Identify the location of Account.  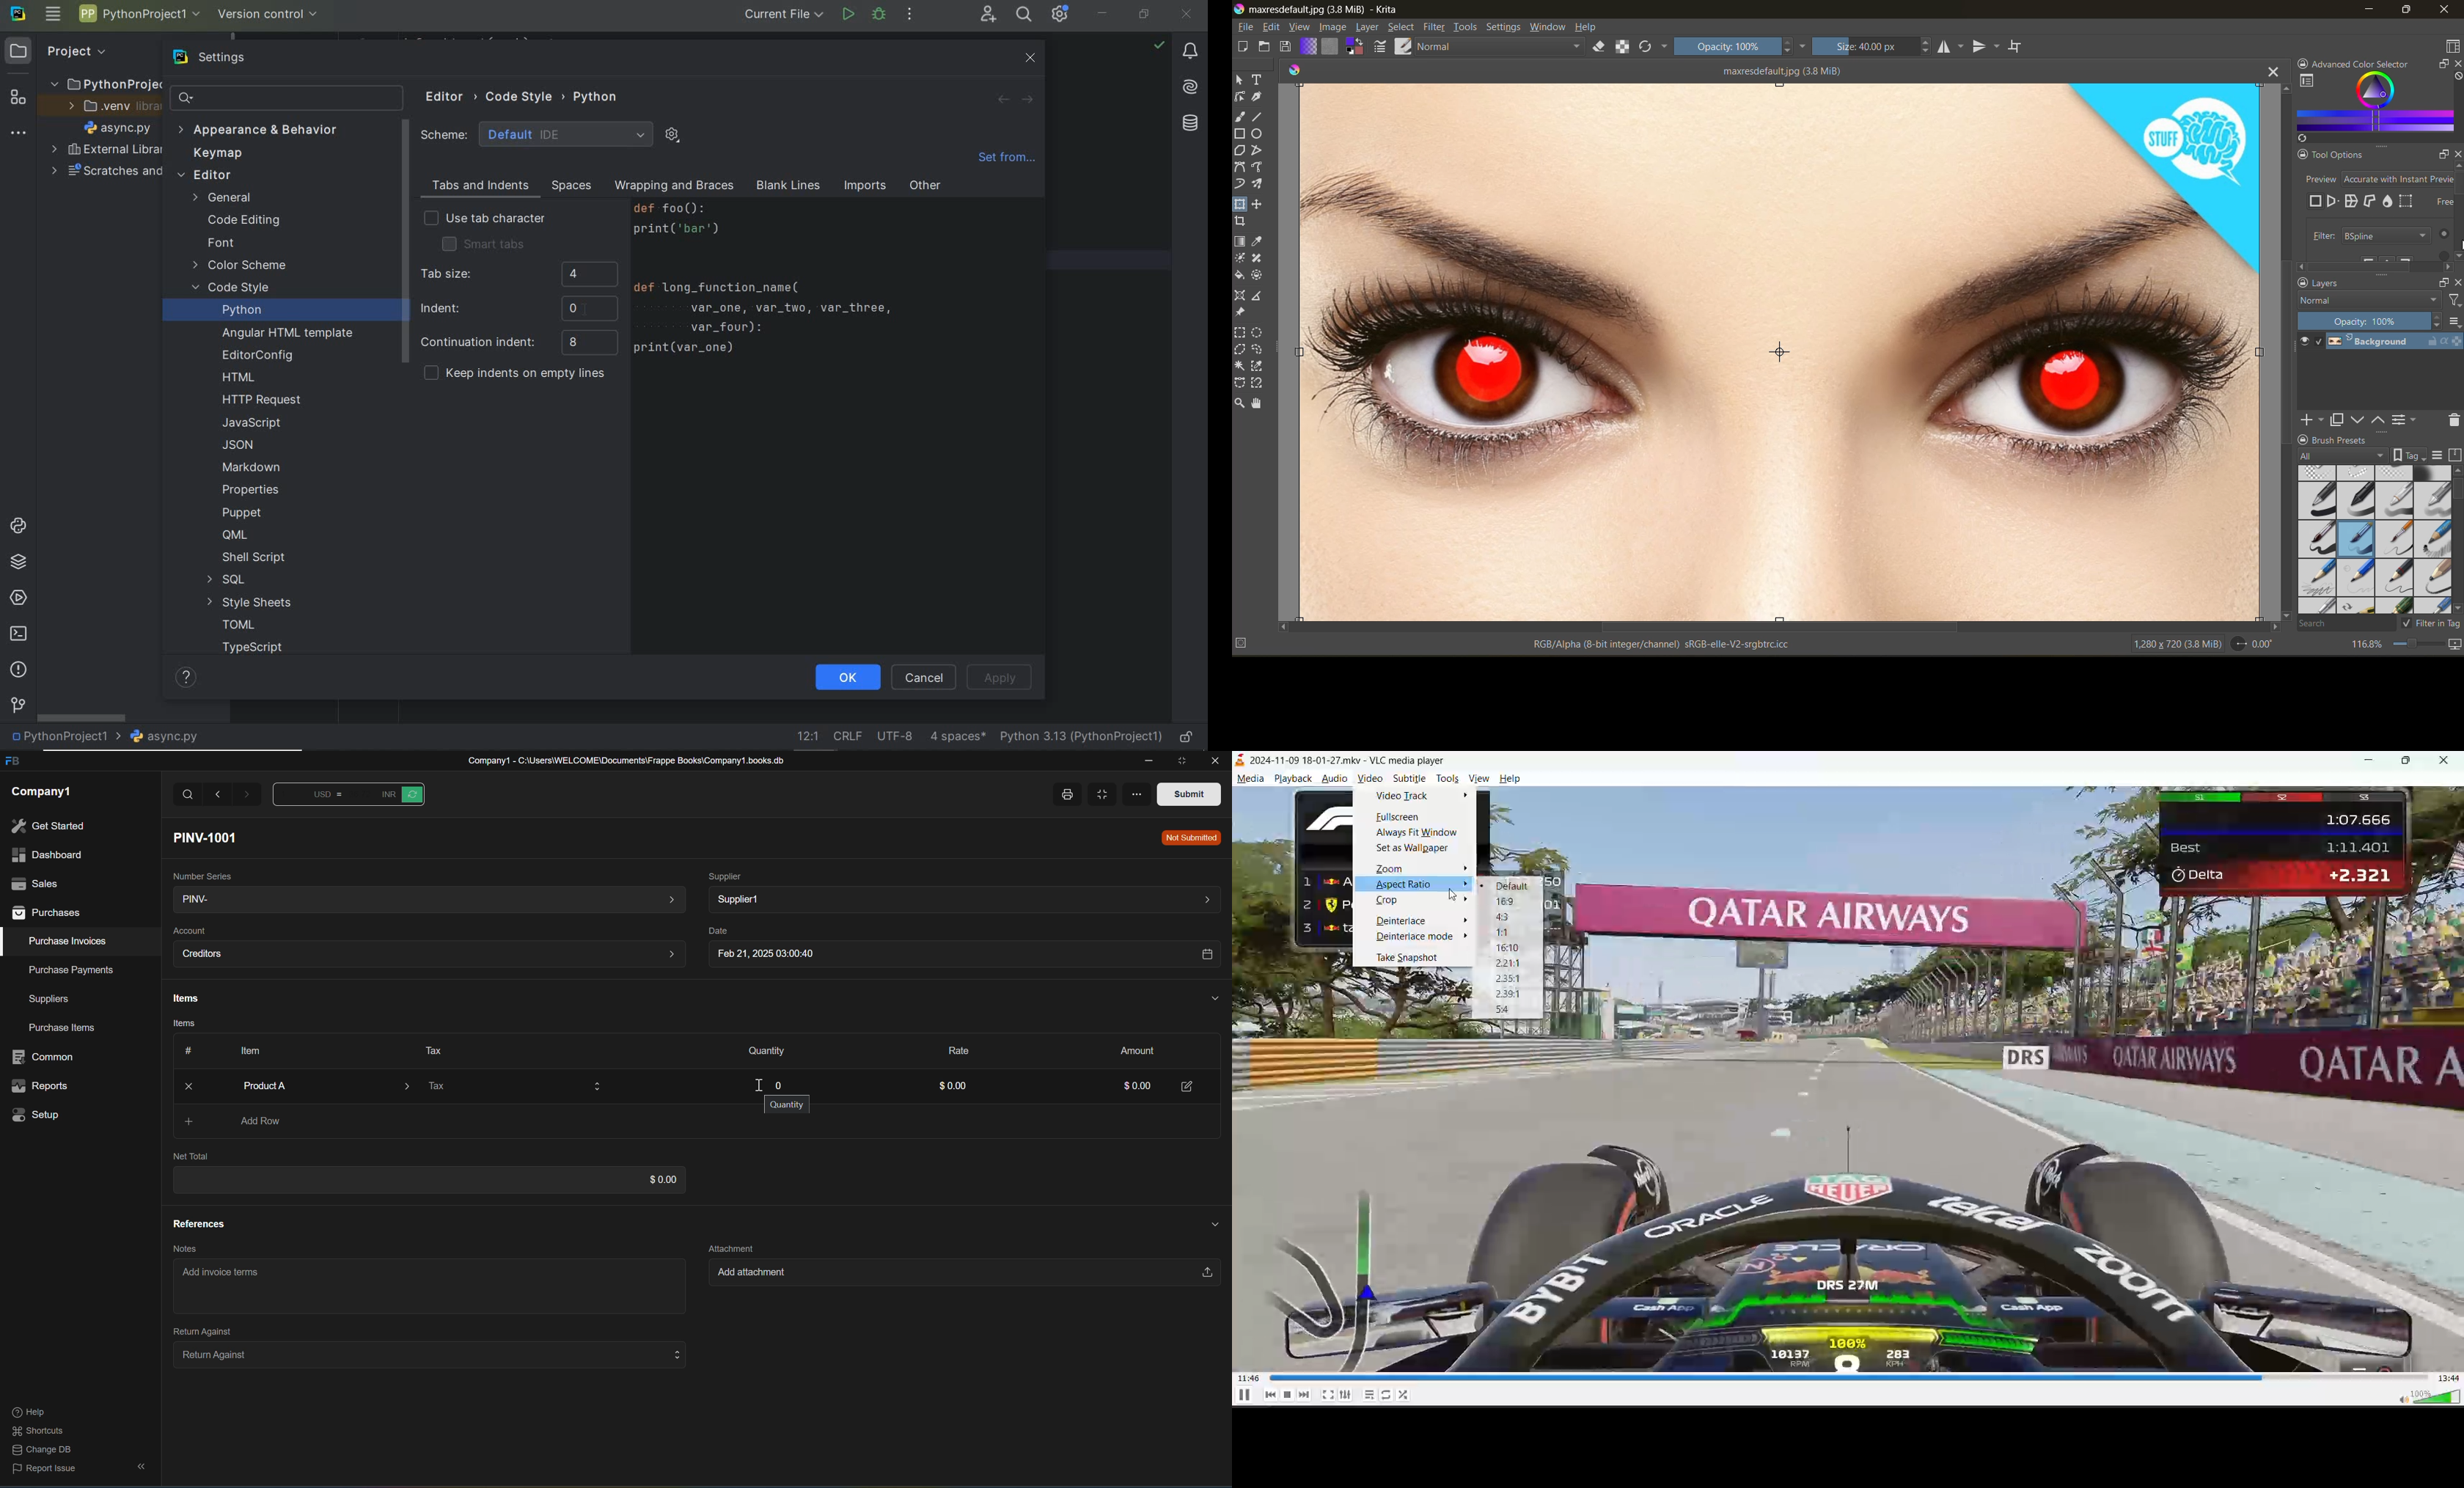
(189, 931).